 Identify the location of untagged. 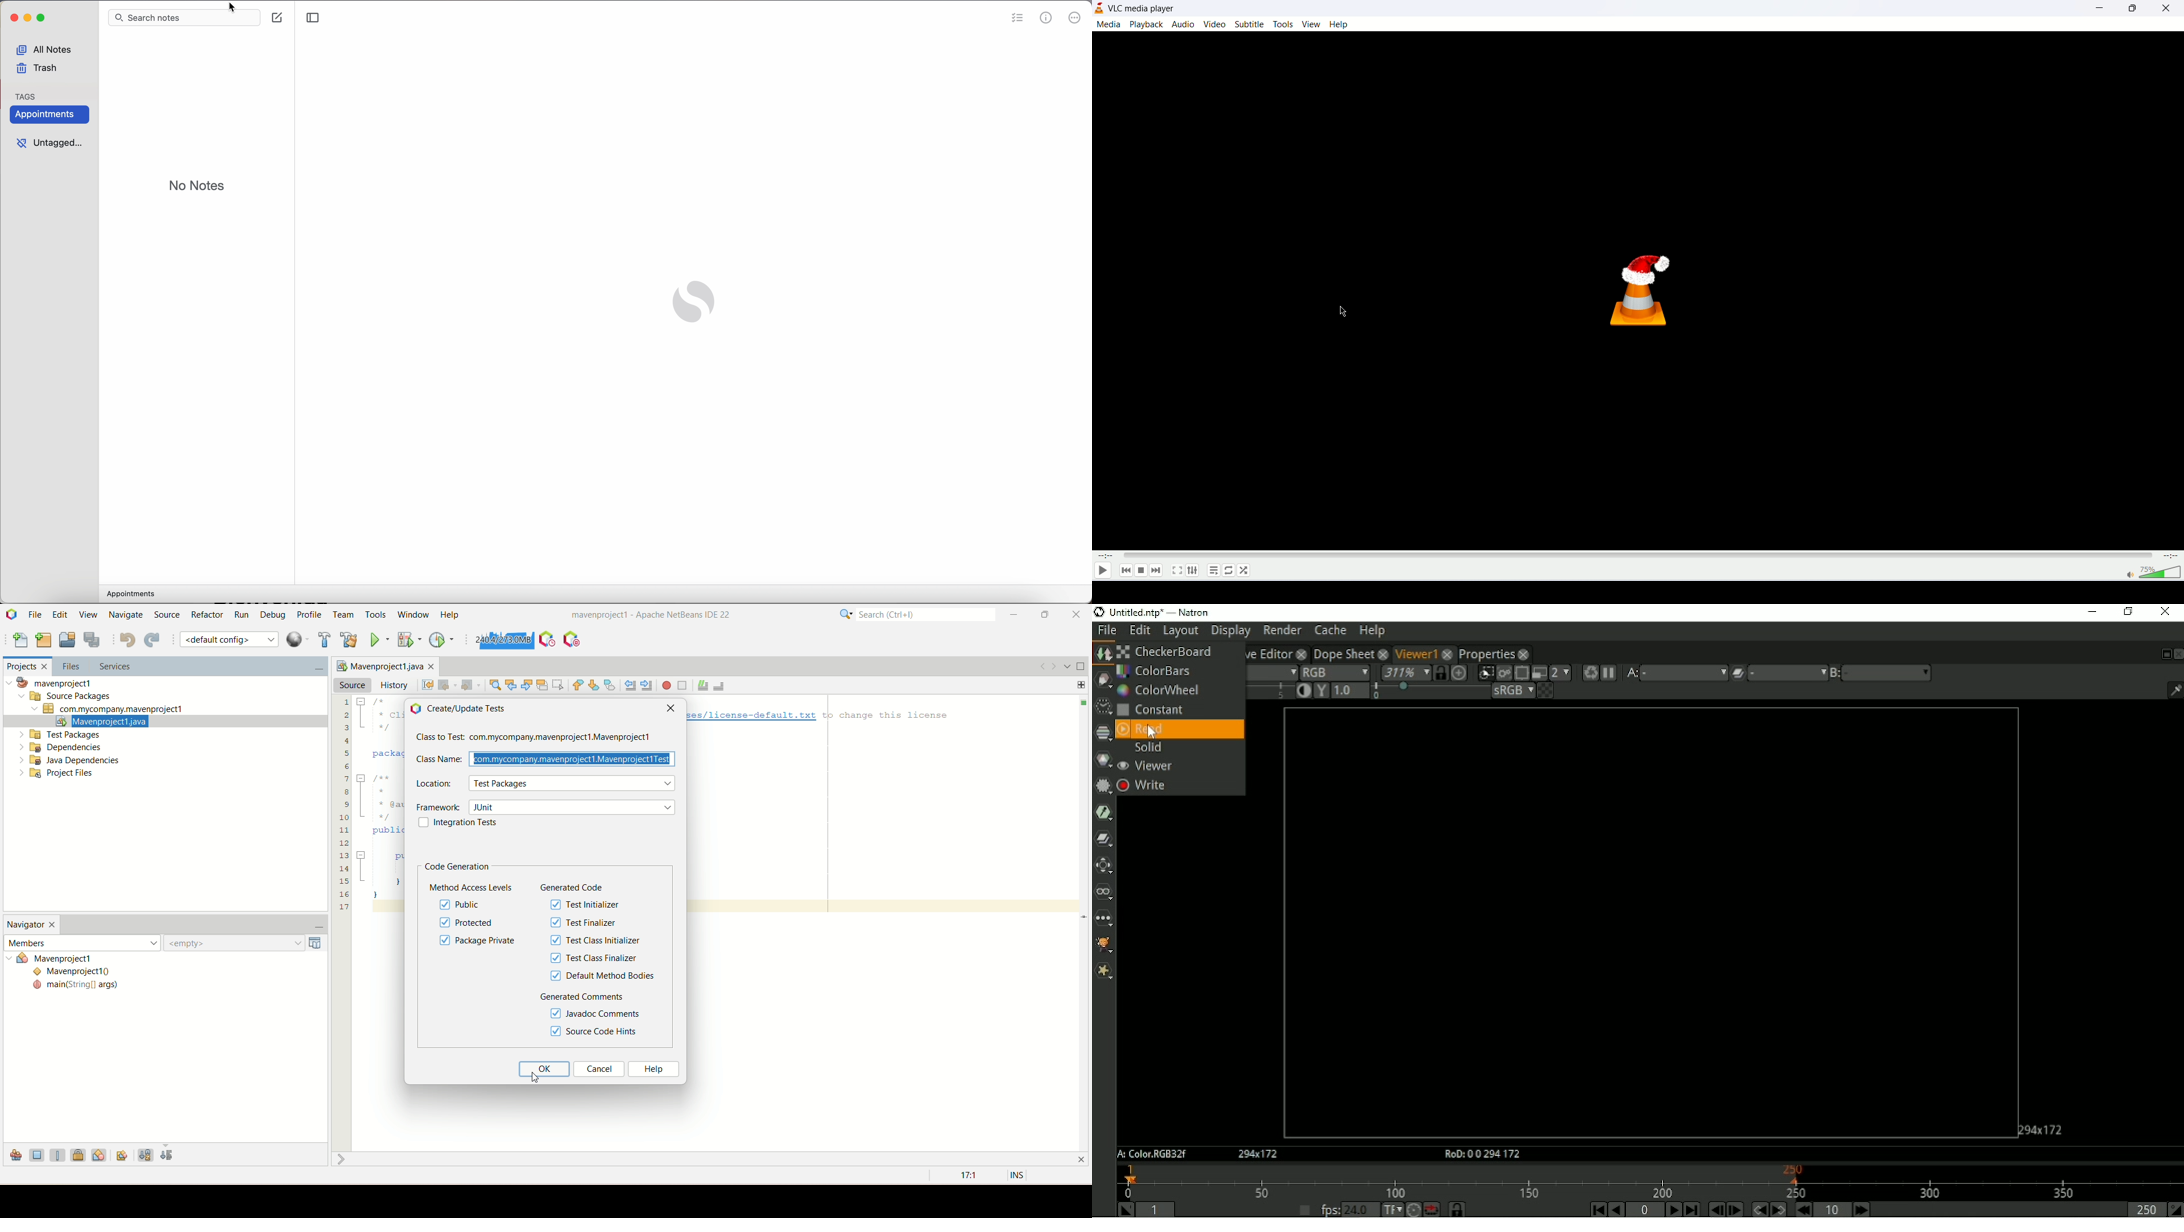
(48, 145).